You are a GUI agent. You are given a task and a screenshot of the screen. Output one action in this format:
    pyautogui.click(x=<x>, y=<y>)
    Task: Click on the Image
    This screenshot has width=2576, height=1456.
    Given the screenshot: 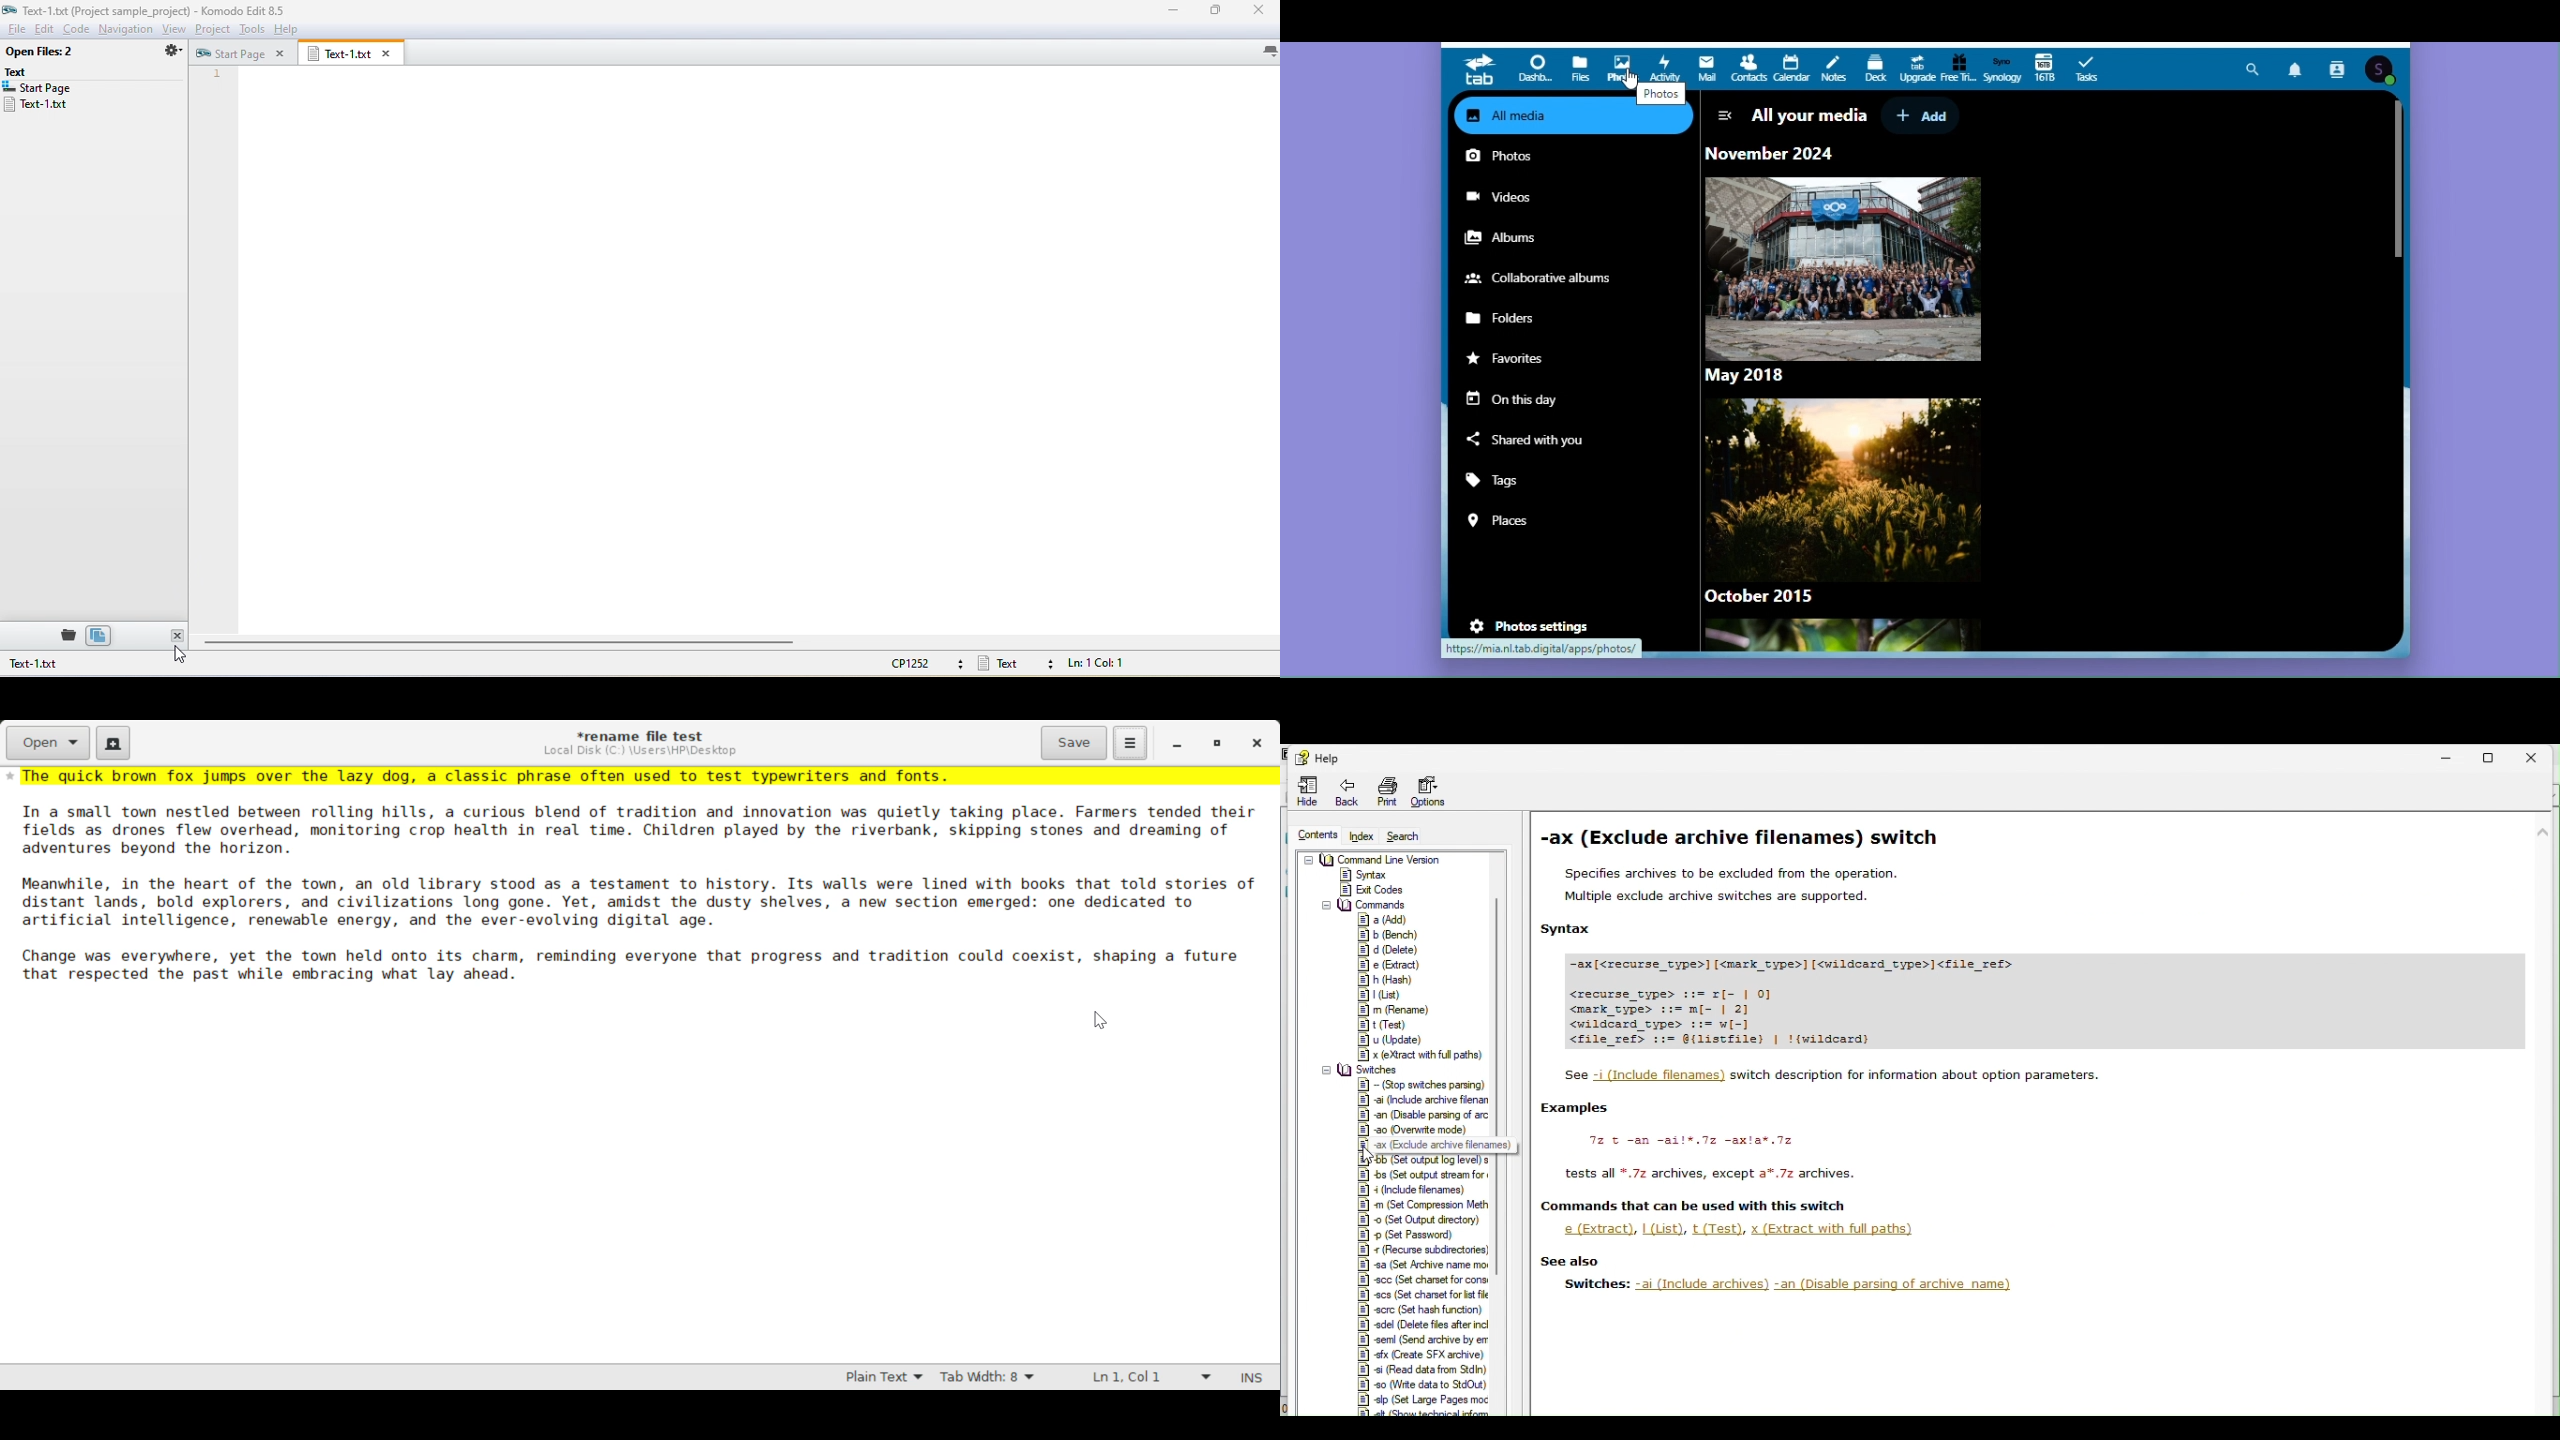 What is the action you would take?
    pyautogui.click(x=1843, y=267)
    